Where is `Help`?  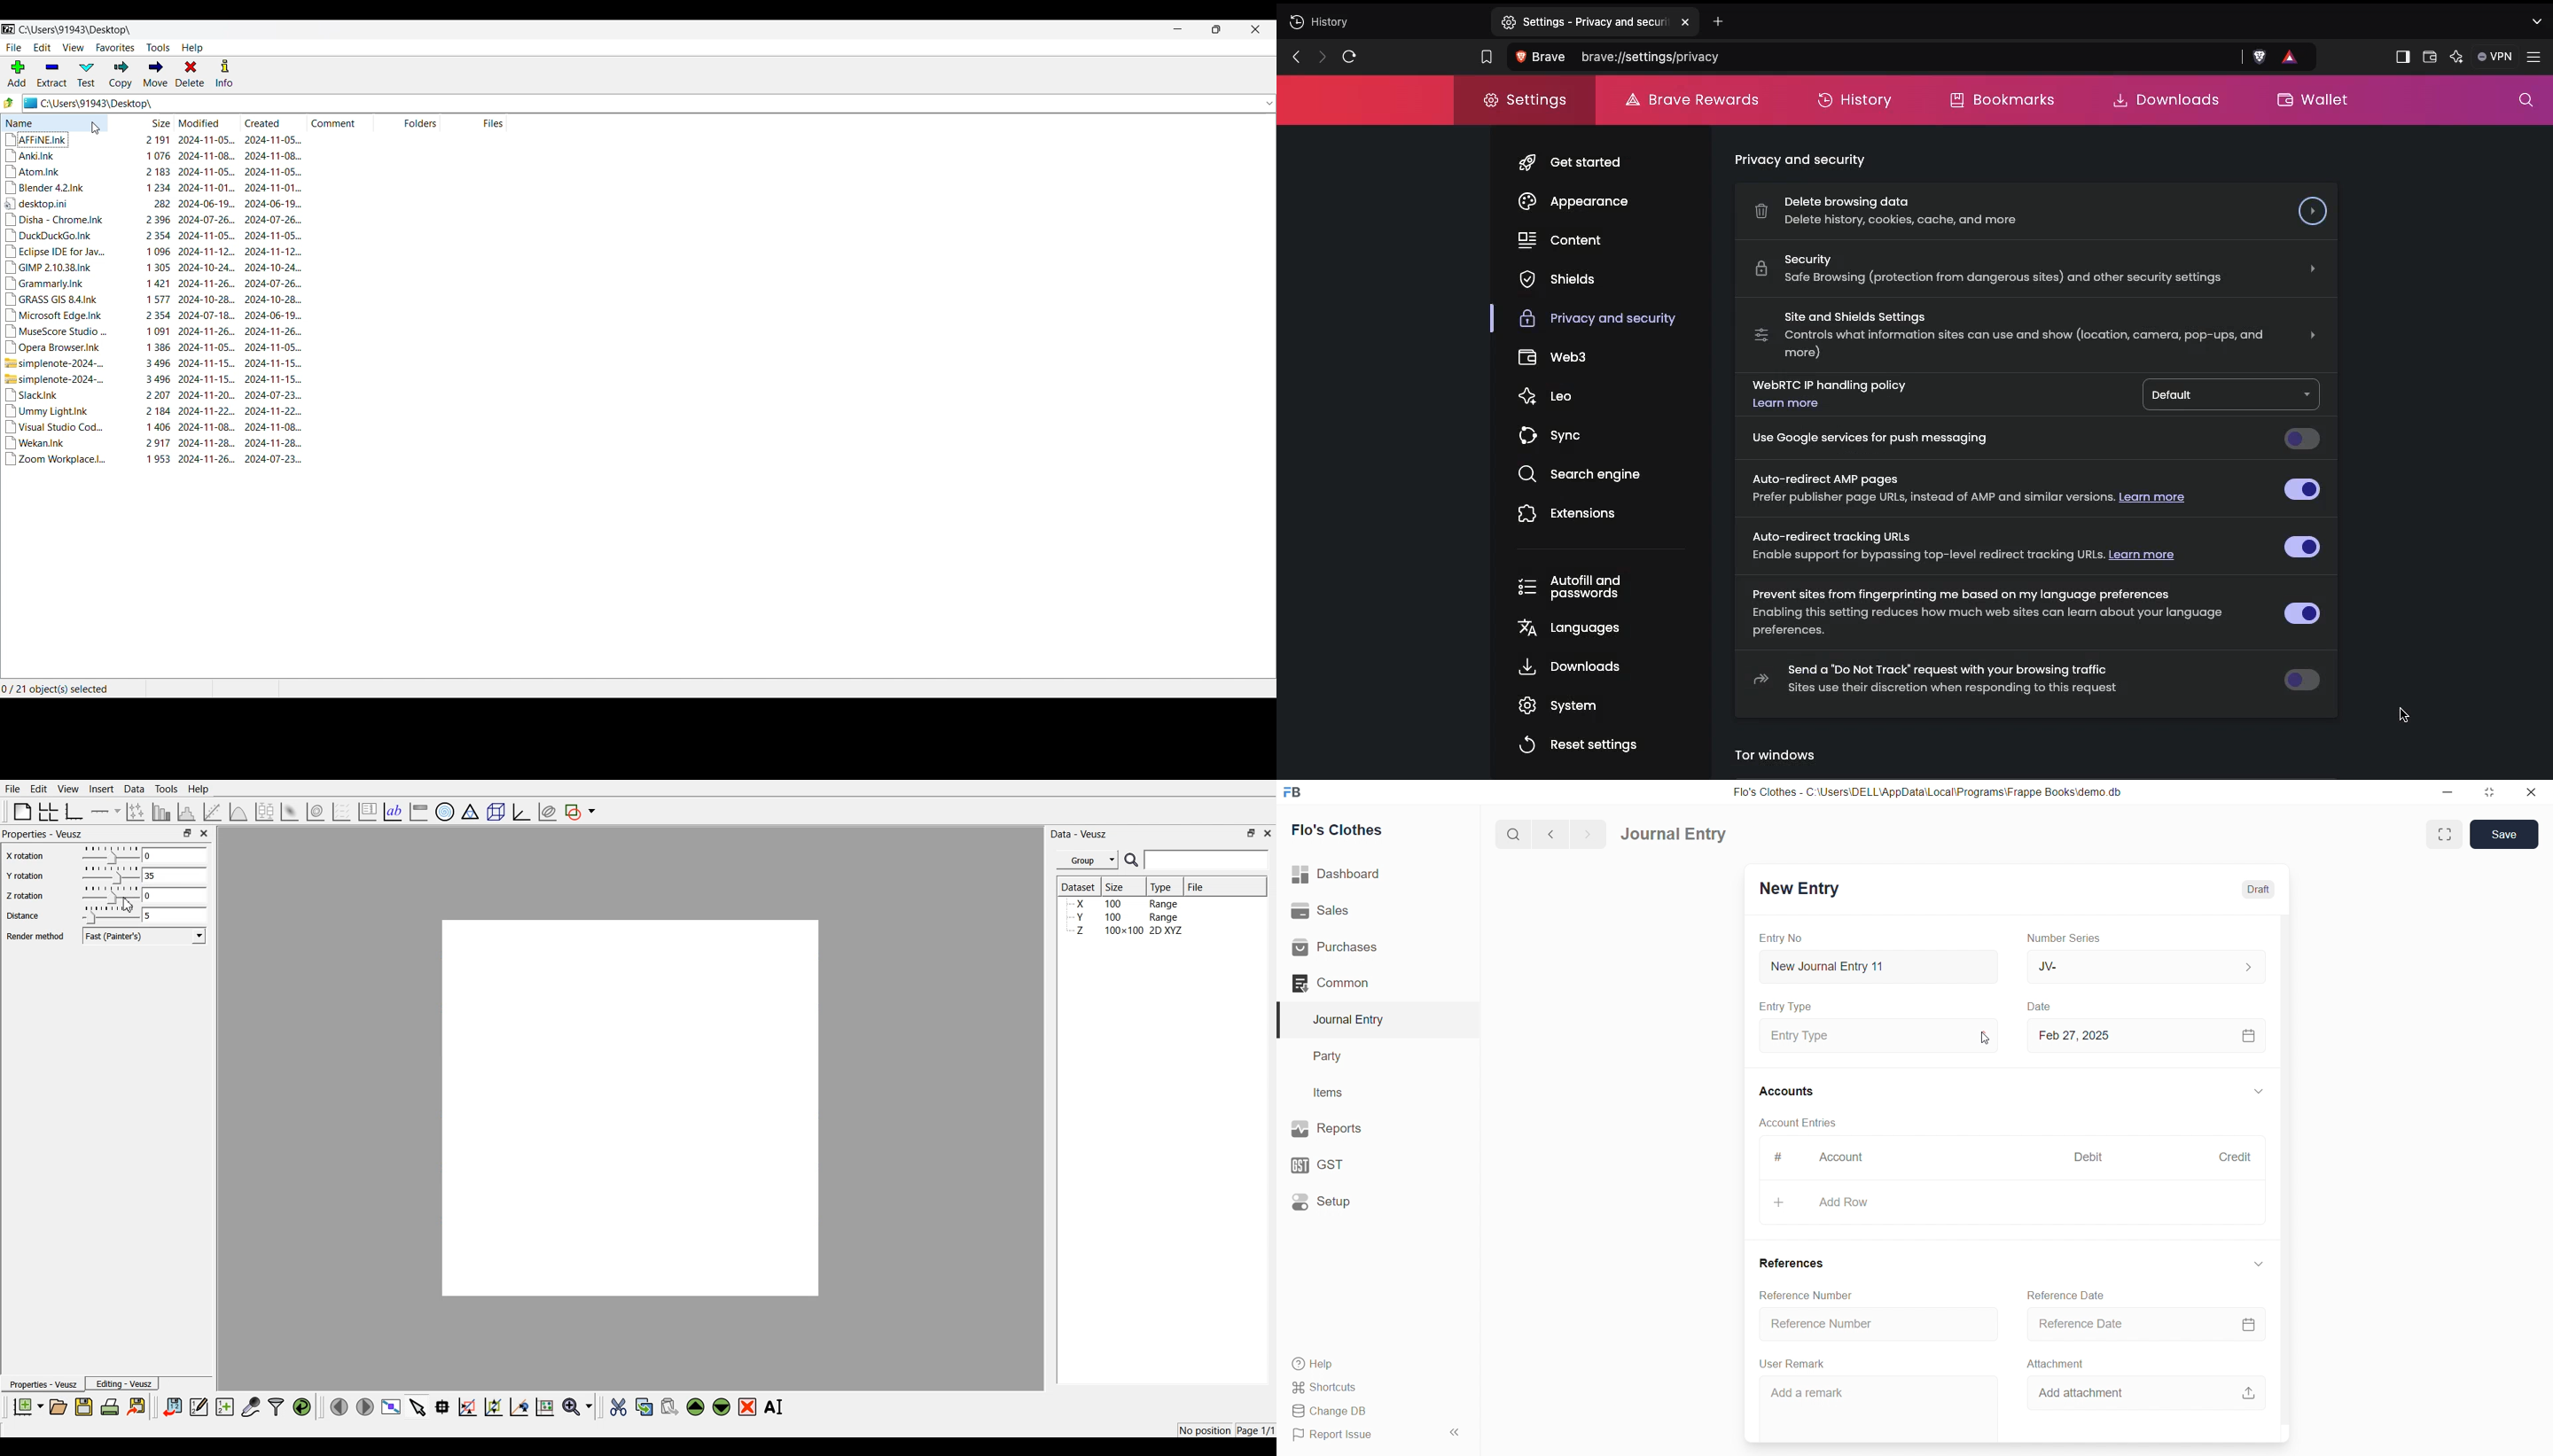 Help is located at coordinates (193, 48).